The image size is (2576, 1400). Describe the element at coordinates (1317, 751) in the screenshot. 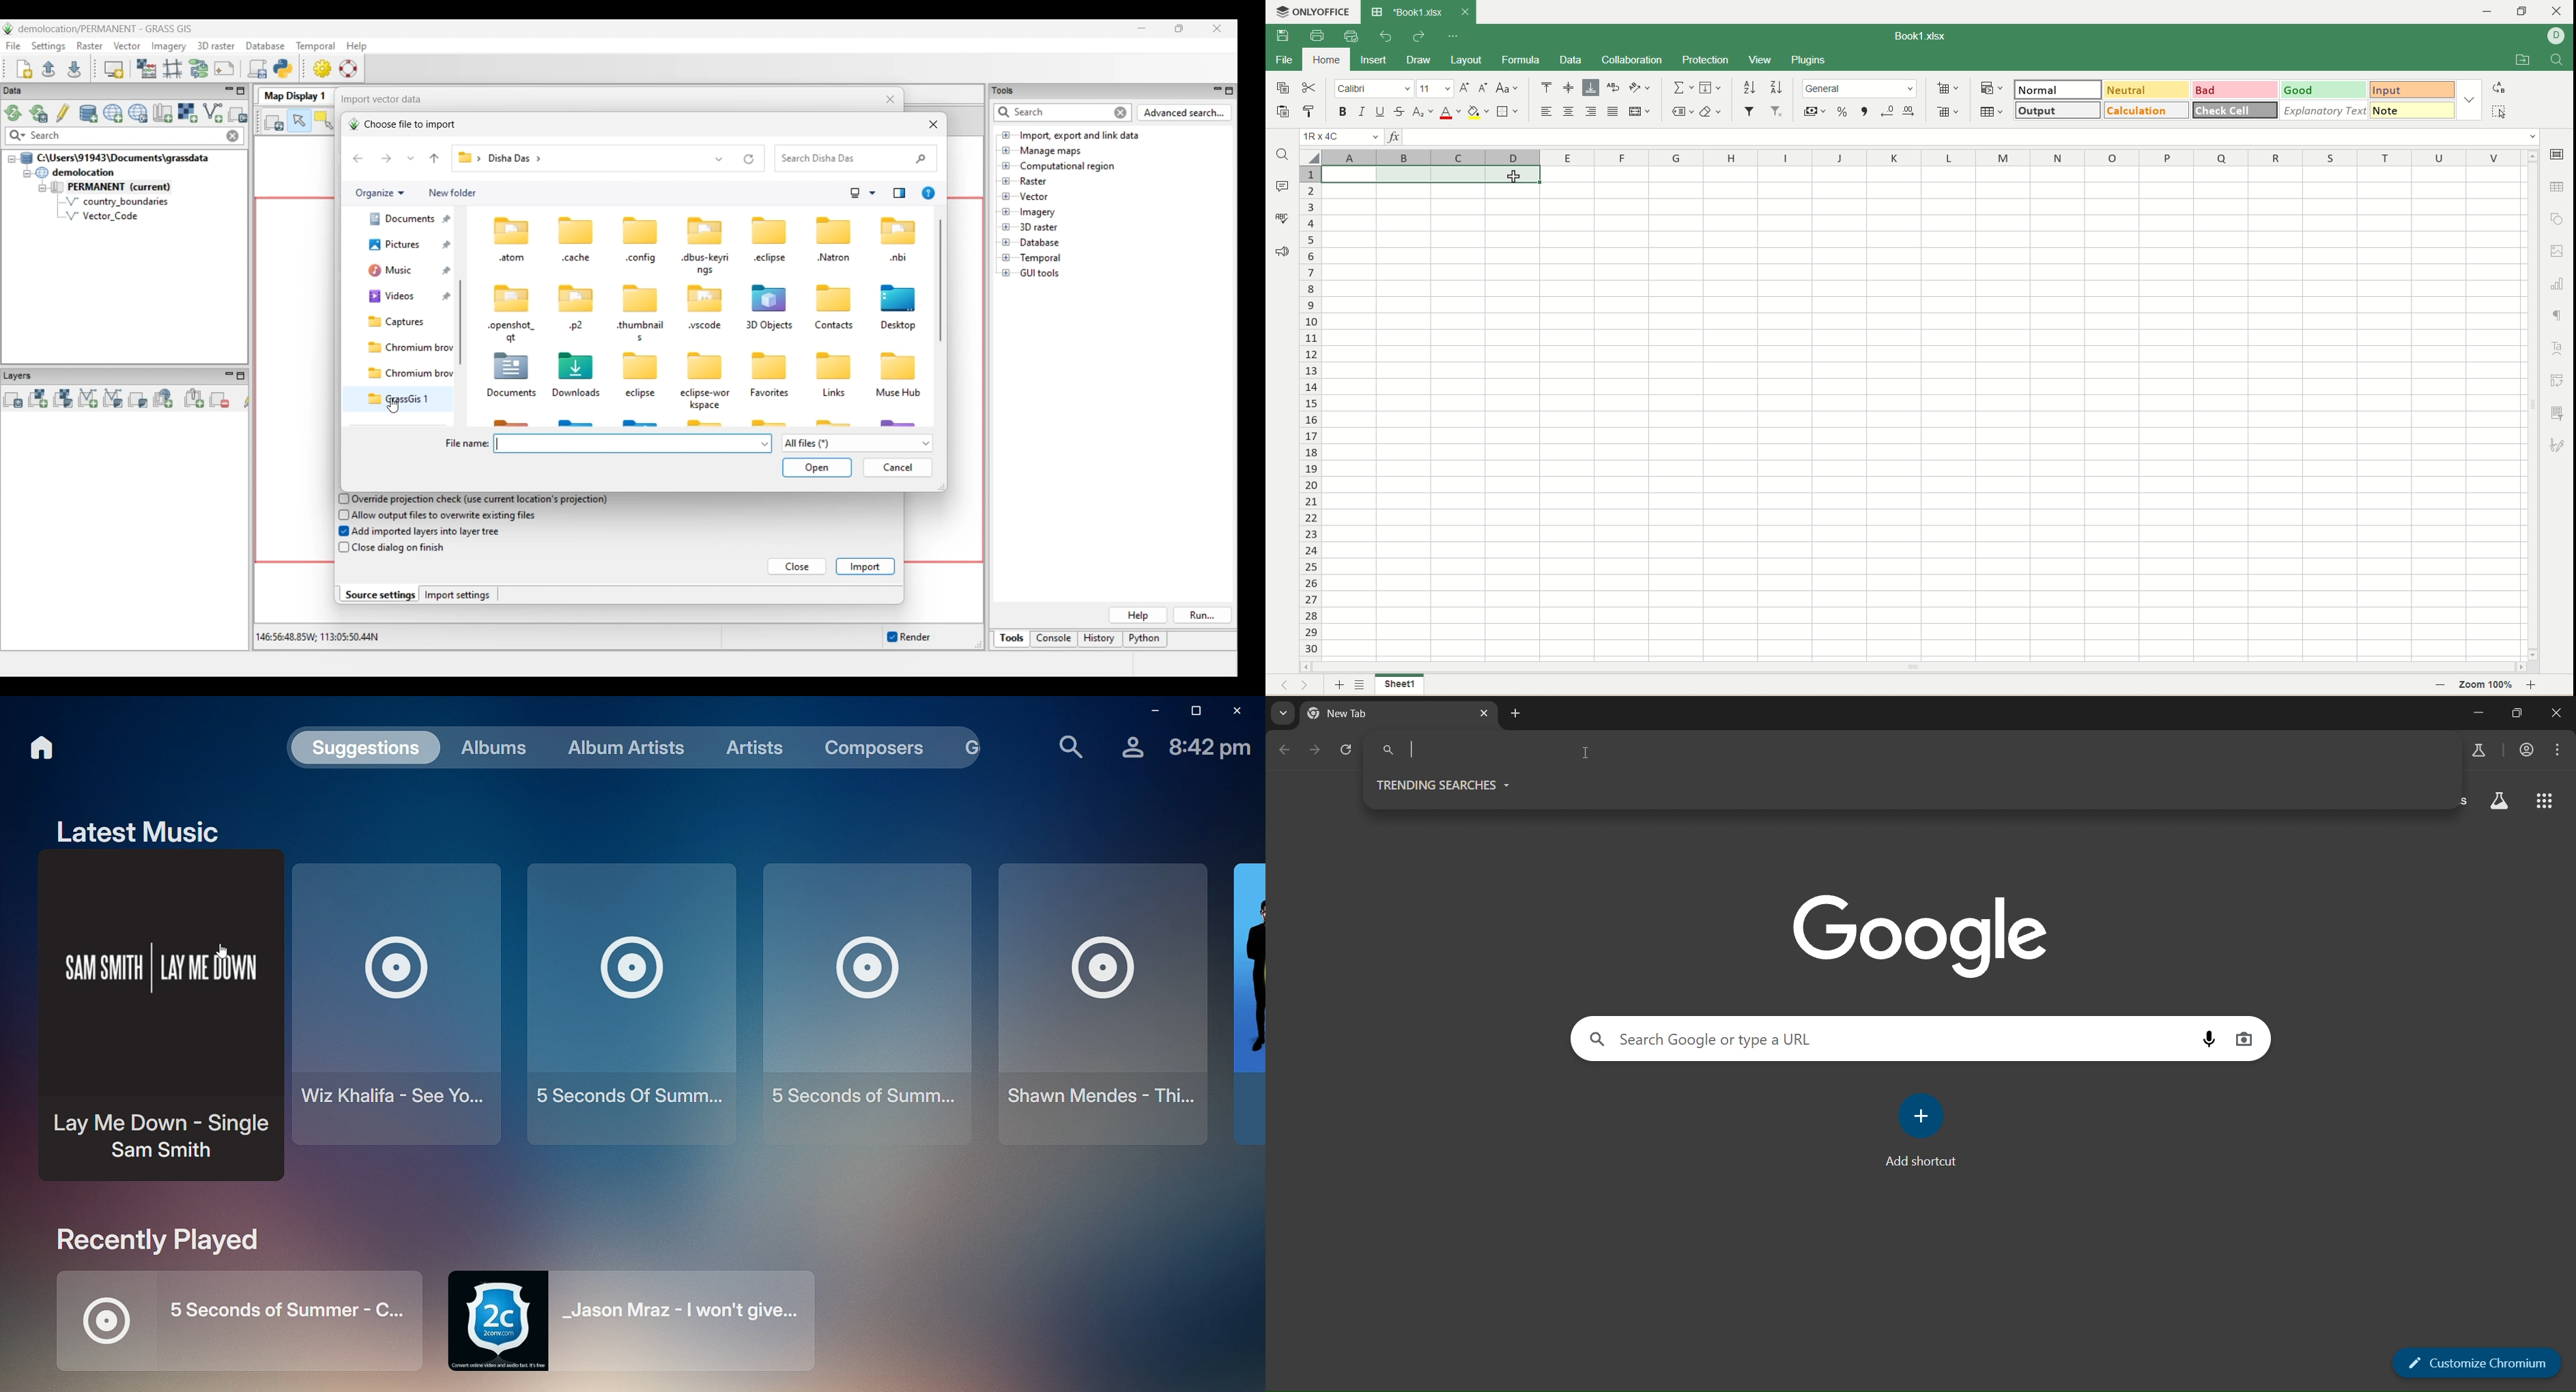

I see `go forward one page` at that location.